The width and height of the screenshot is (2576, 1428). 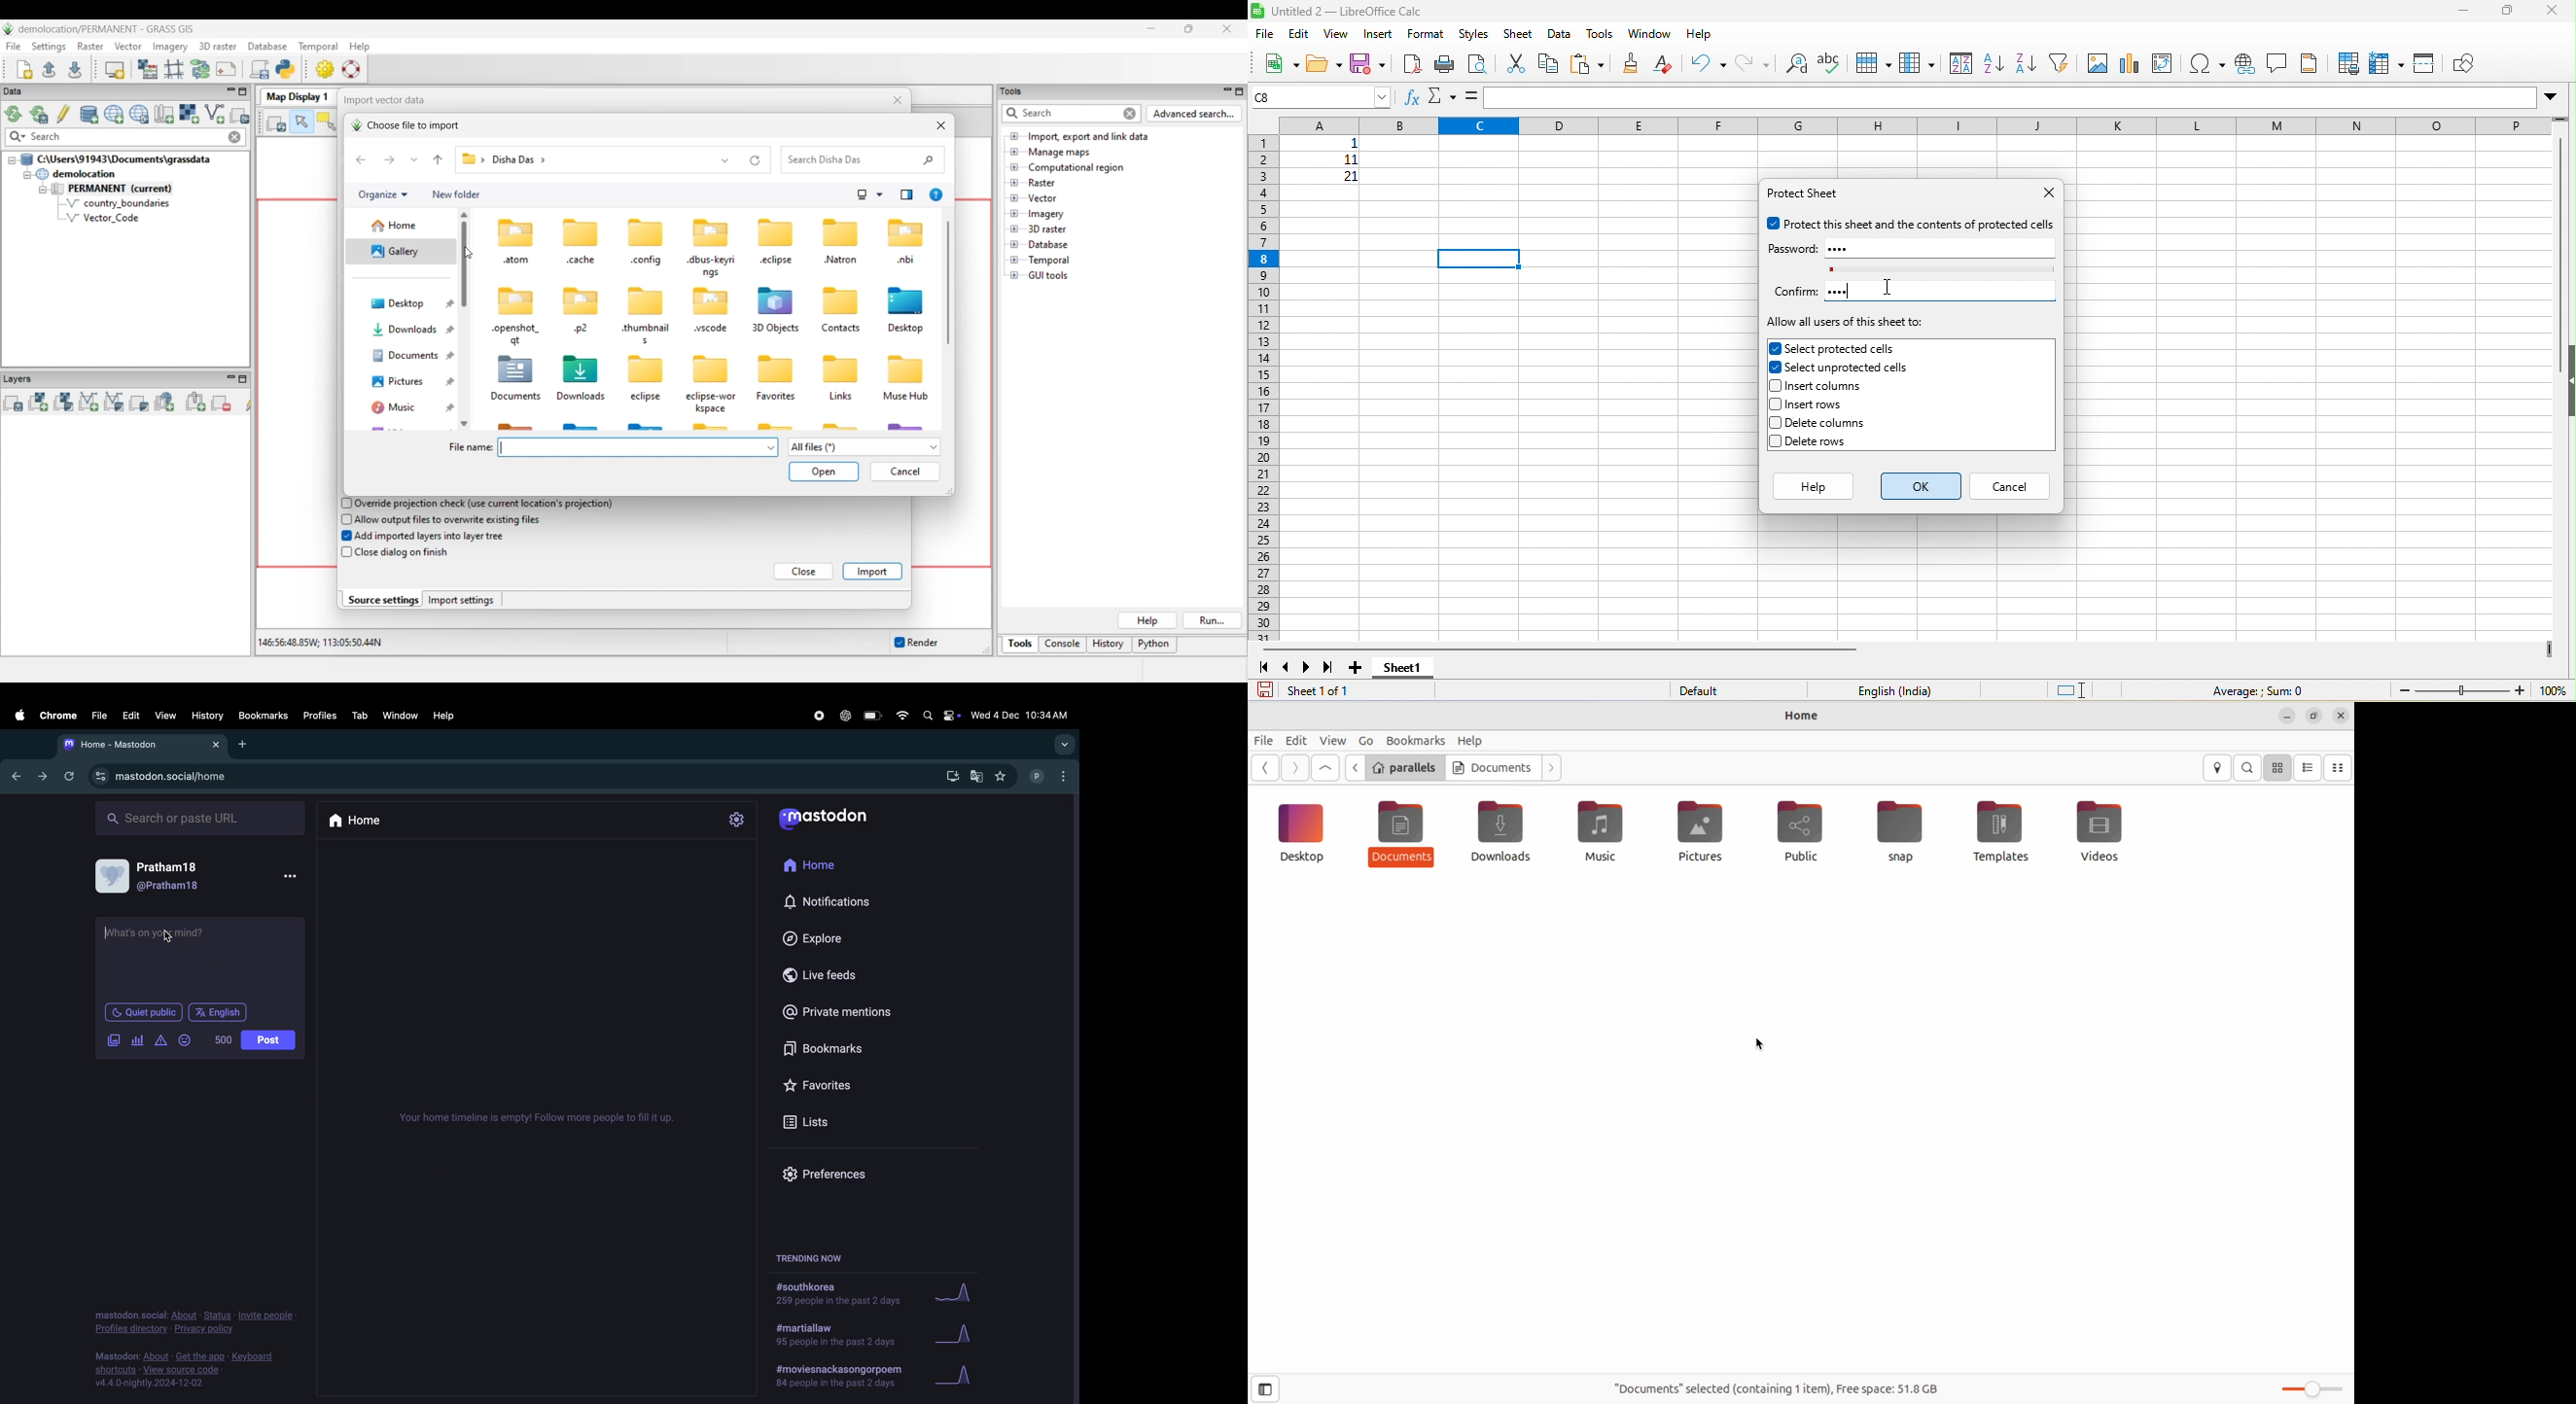 I want to click on print preview, so click(x=1477, y=63).